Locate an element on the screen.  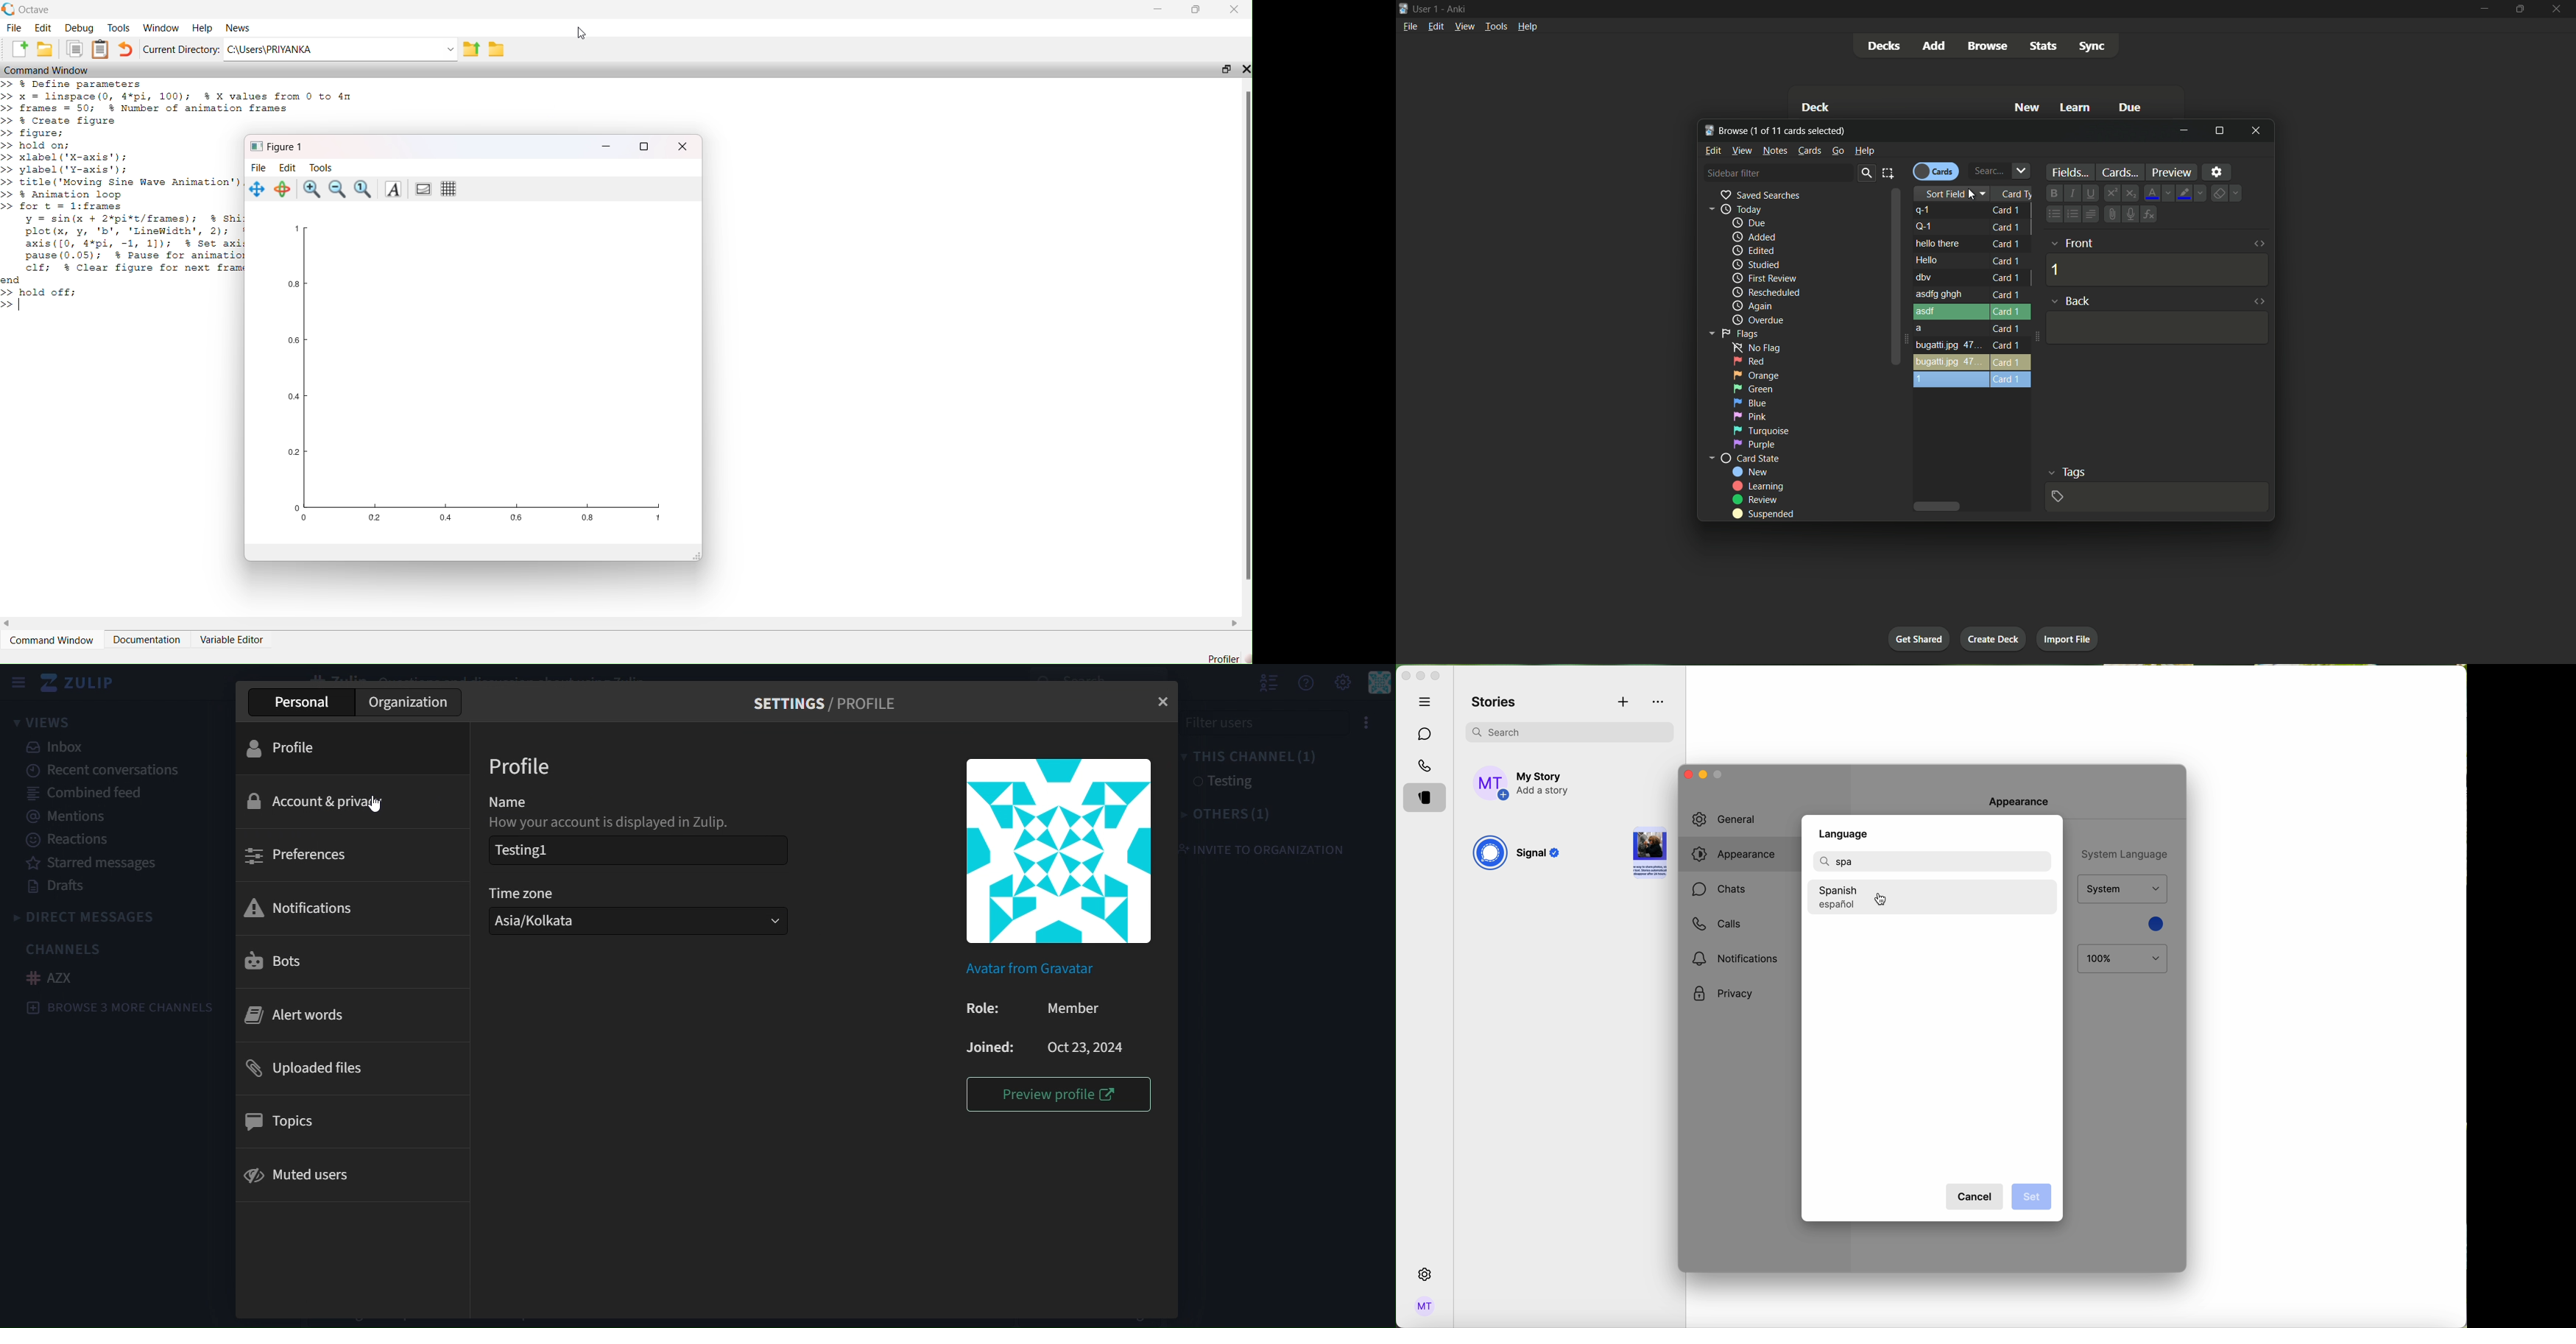
Avatar from Gravatar is located at coordinates (1043, 973).